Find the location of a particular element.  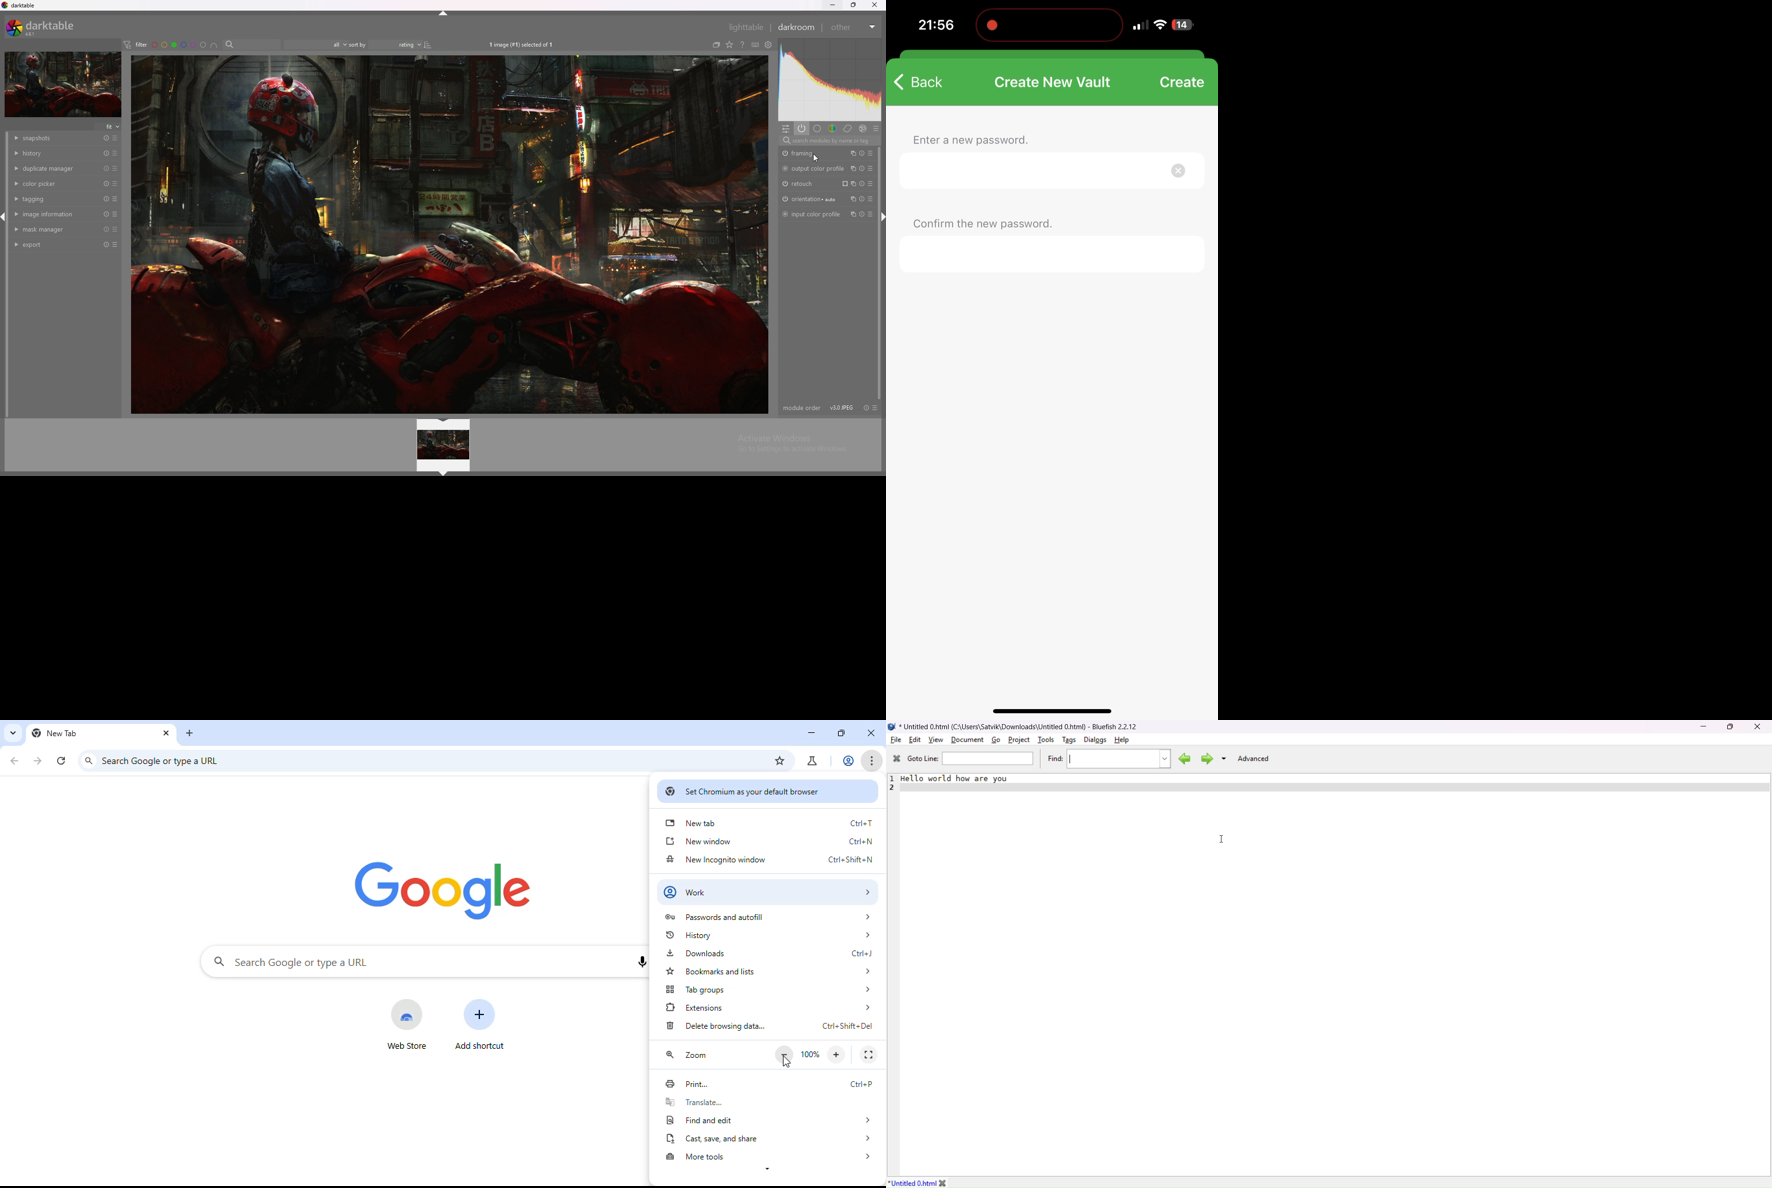

define shortcuts is located at coordinates (755, 45).